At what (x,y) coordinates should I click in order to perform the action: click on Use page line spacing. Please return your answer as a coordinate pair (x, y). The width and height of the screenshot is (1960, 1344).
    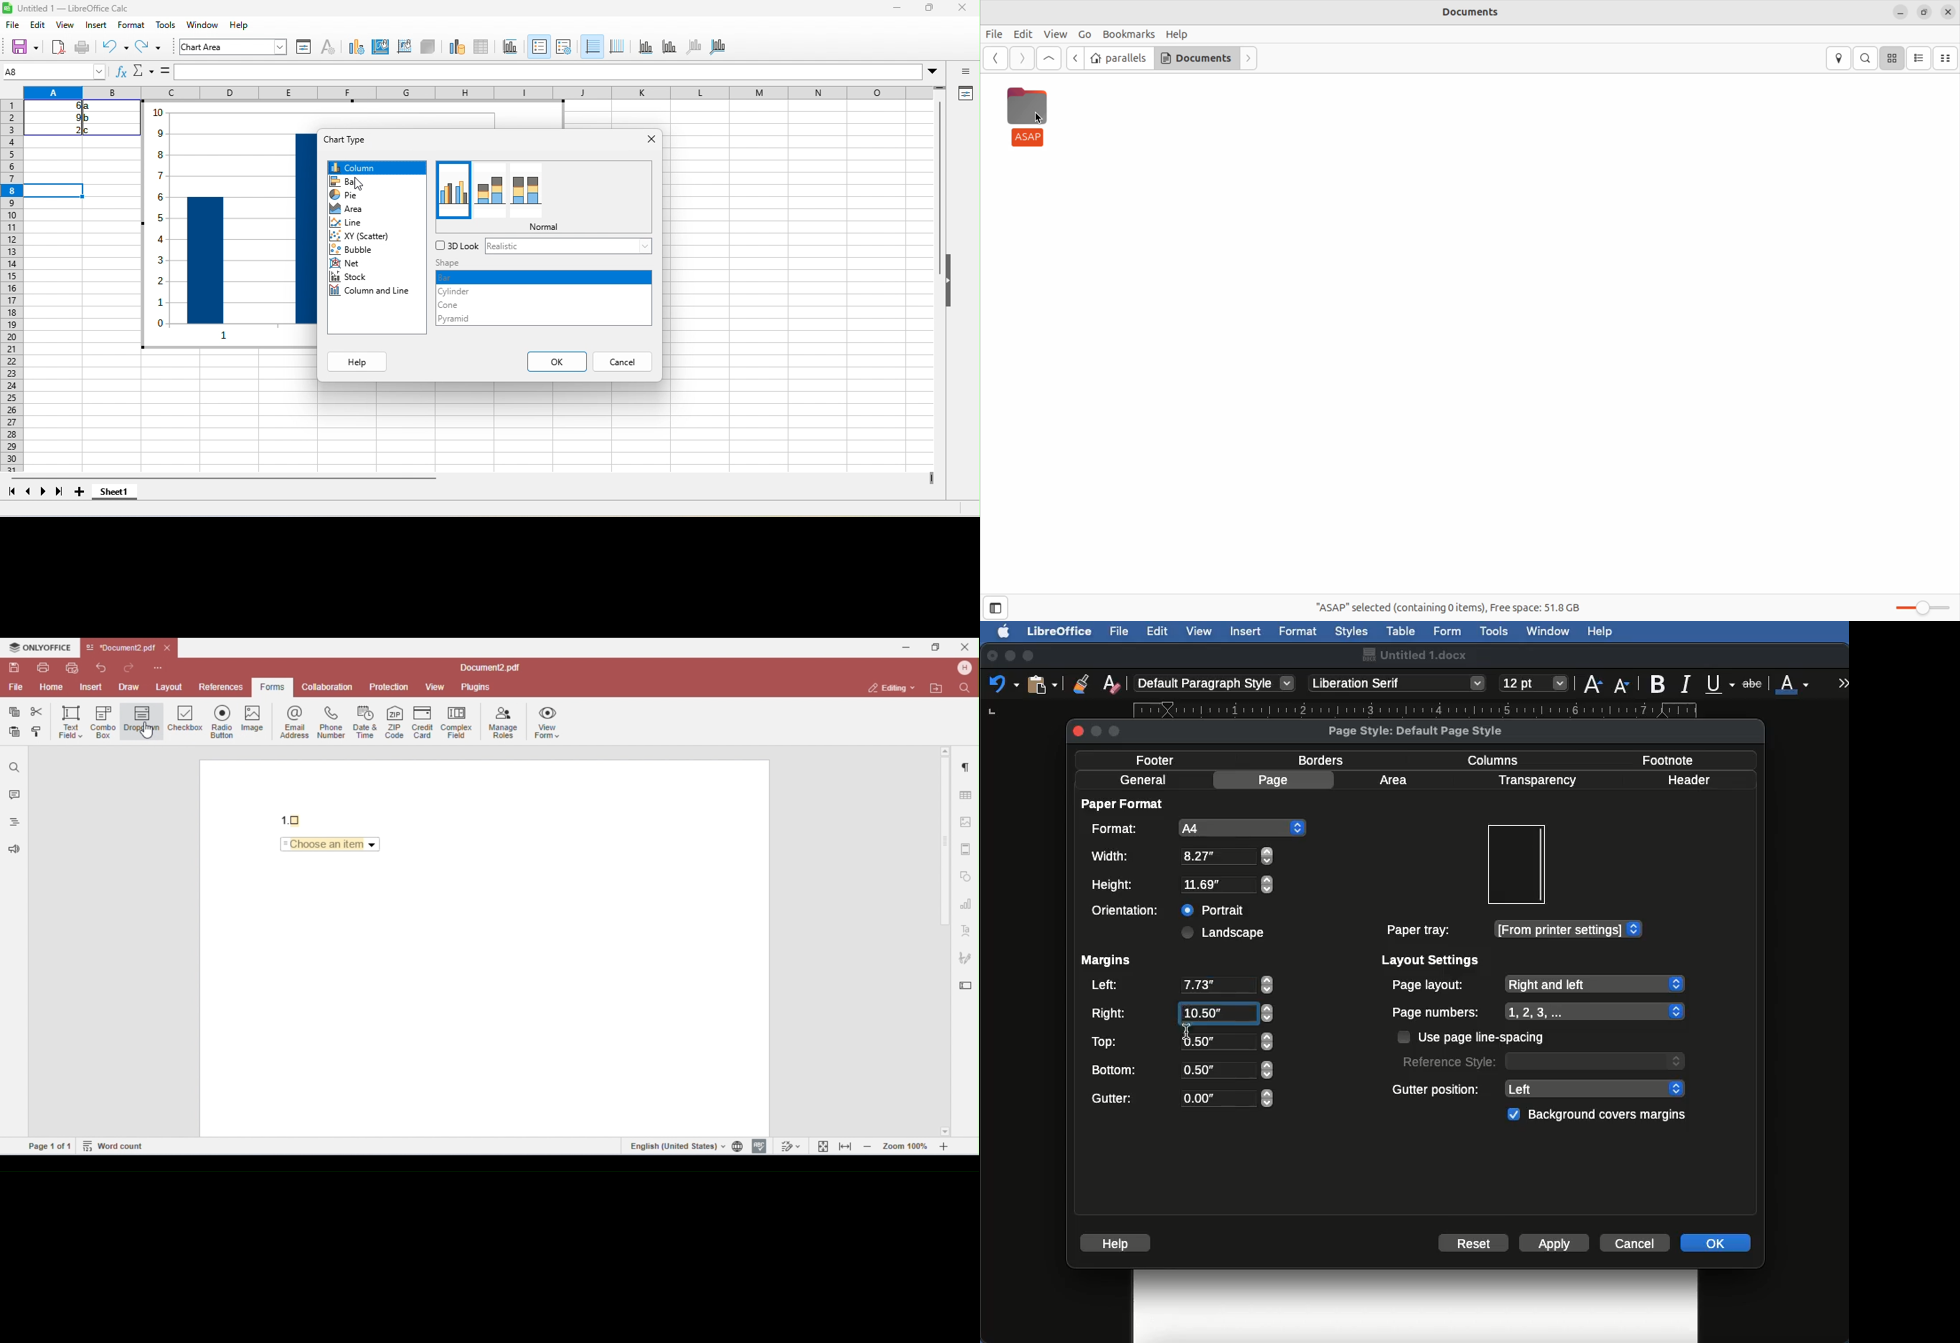
    Looking at the image, I should click on (1473, 1037).